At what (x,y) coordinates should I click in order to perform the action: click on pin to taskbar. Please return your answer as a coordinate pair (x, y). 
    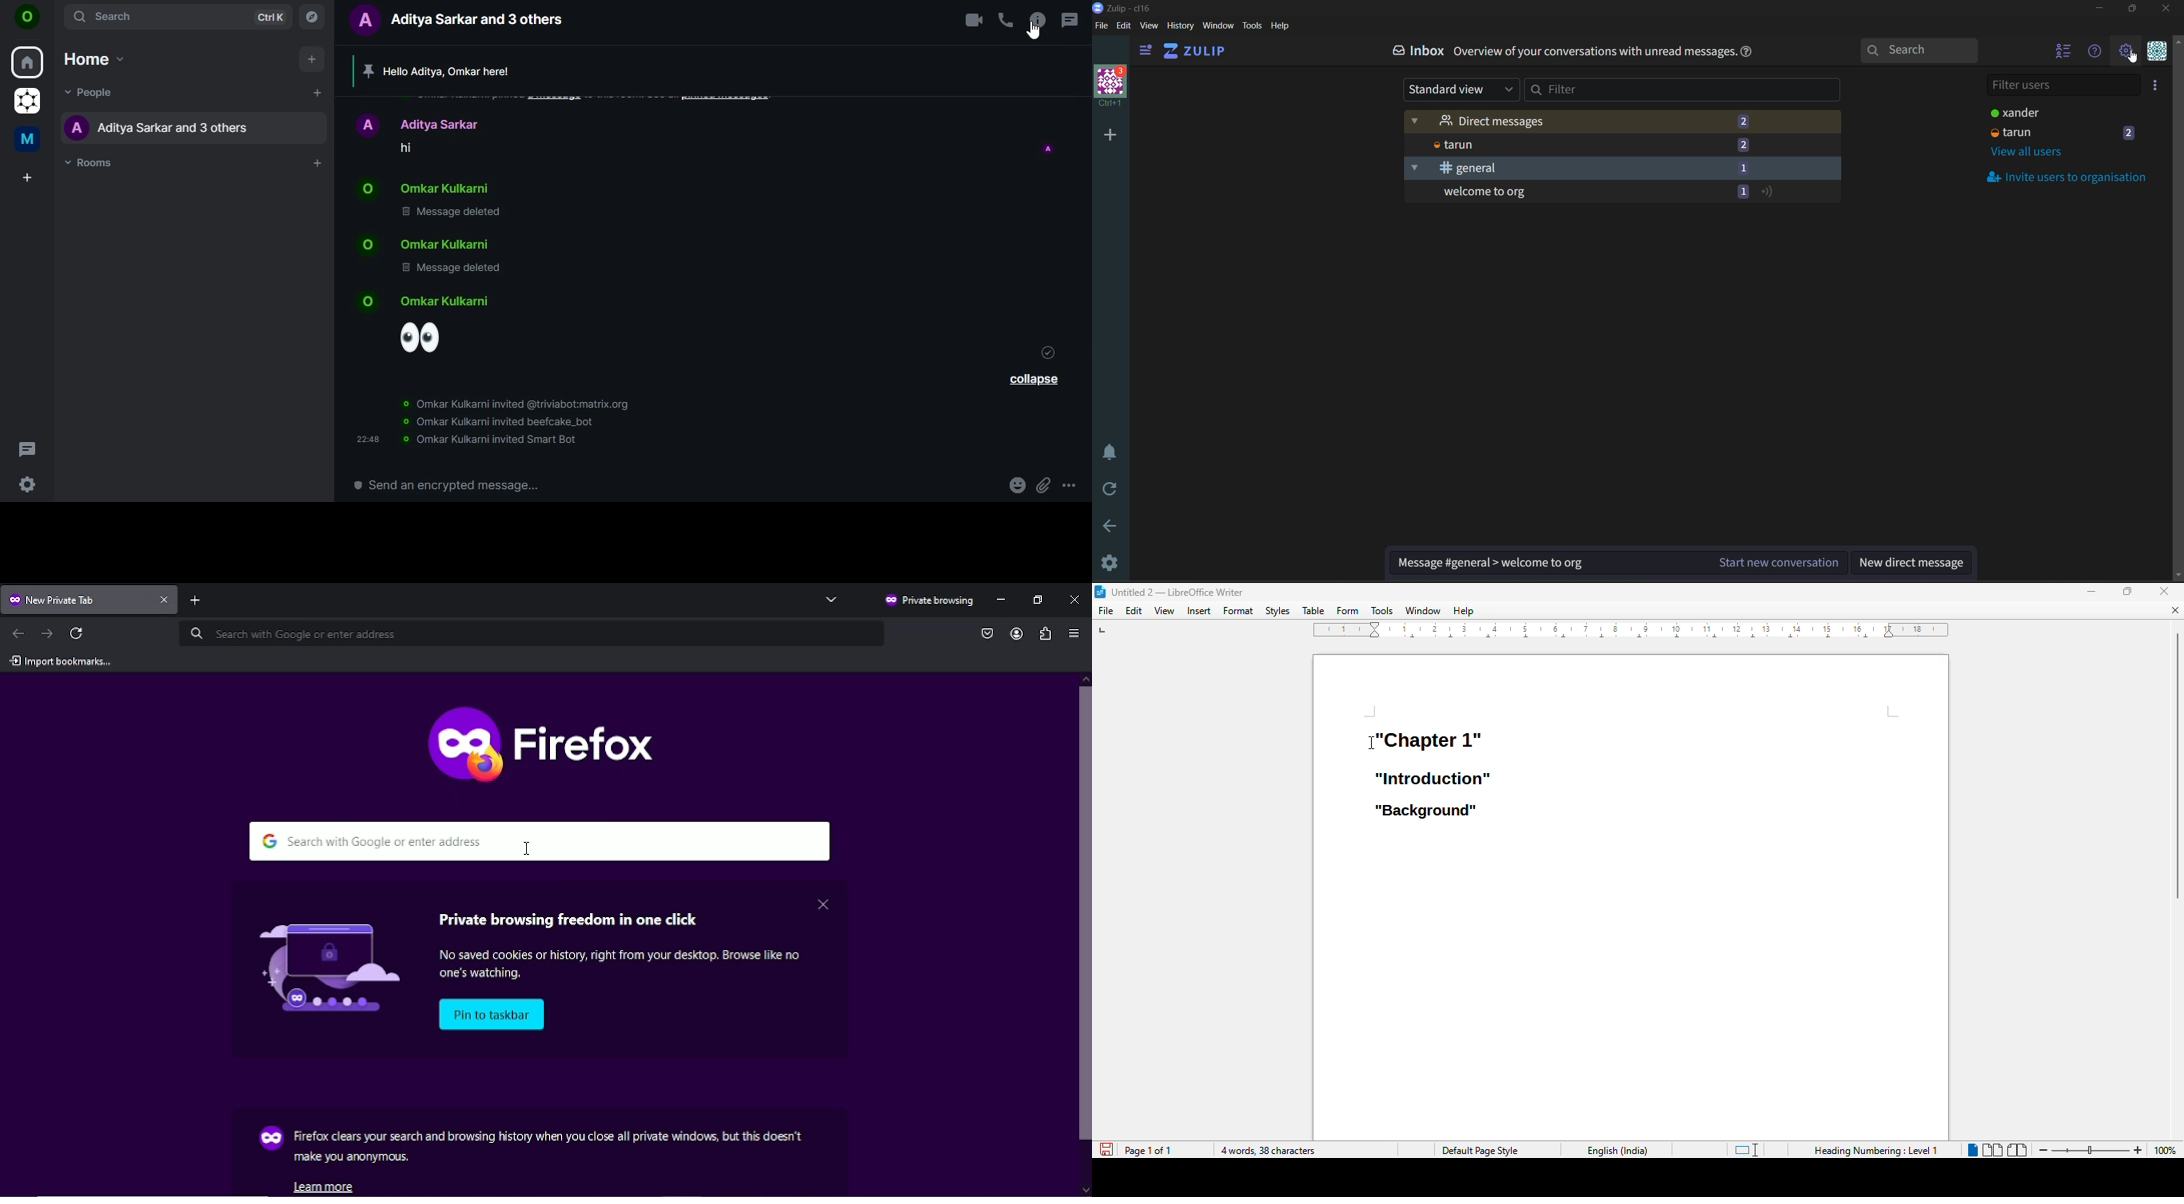
    Looking at the image, I should click on (494, 1015).